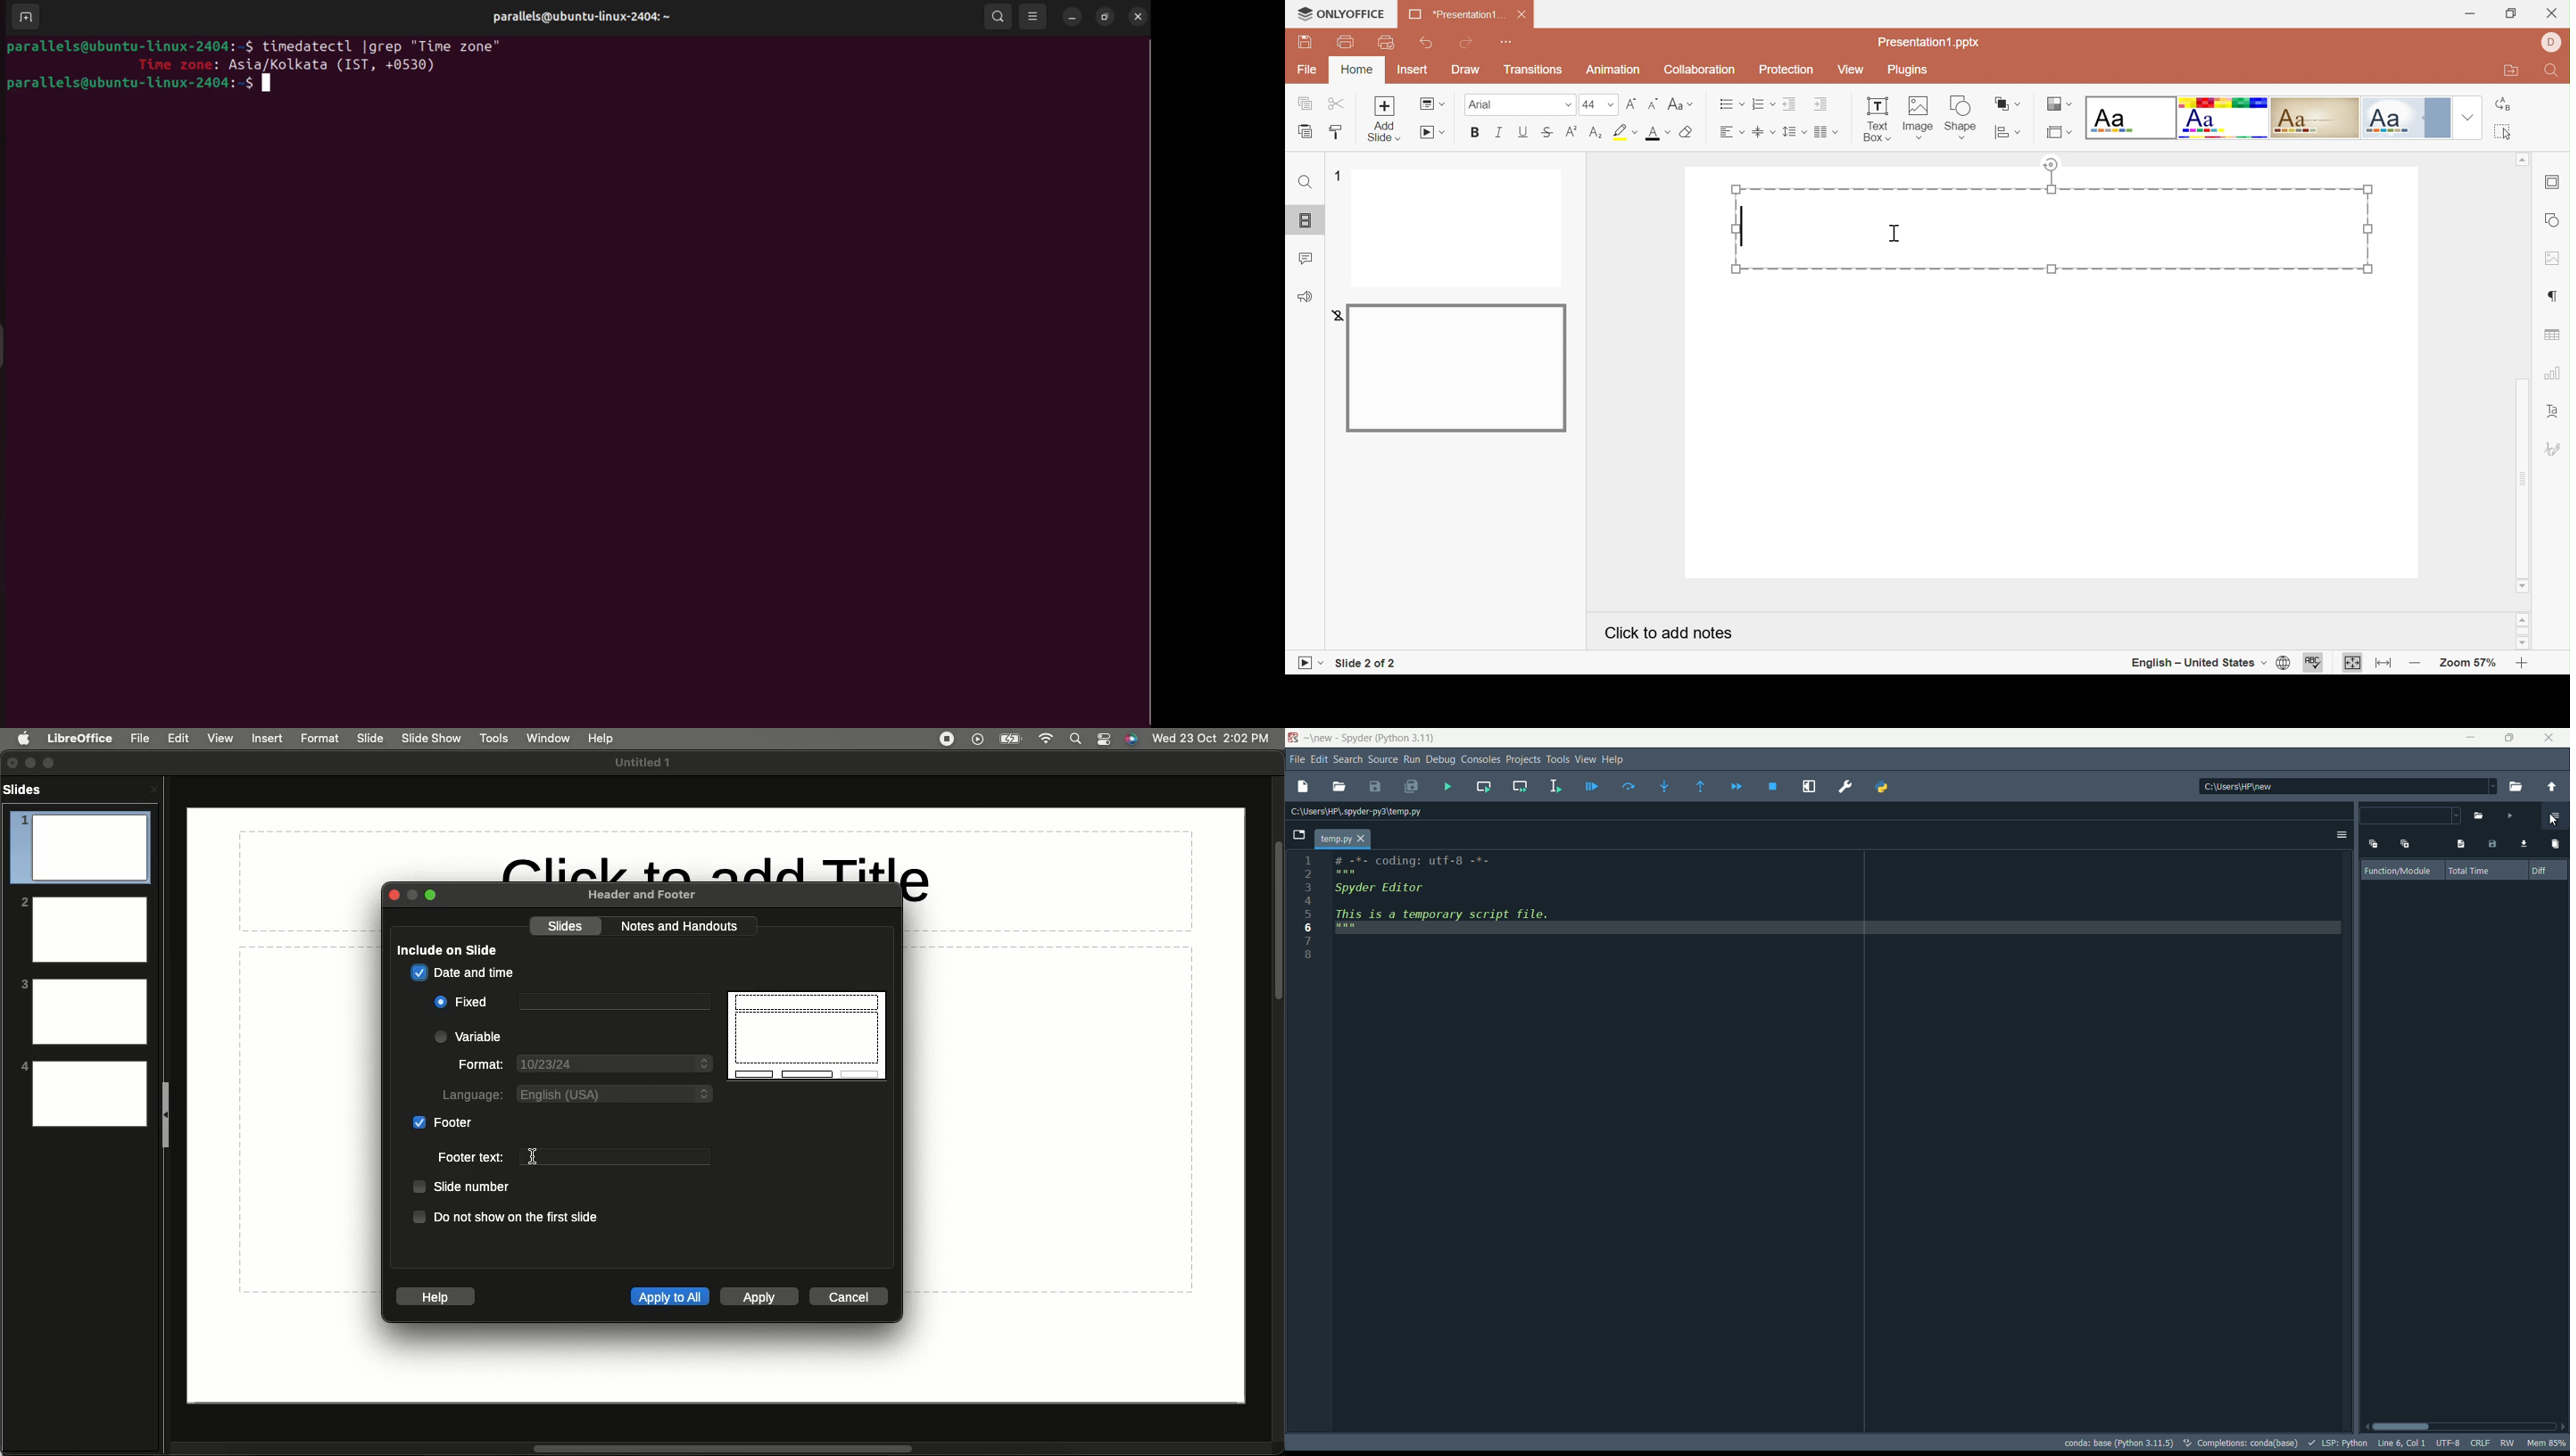 The width and height of the screenshot is (2576, 1456). What do you see at coordinates (718, 1449) in the screenshot?
I see `Scroll` at bounding box center [718, 1449].